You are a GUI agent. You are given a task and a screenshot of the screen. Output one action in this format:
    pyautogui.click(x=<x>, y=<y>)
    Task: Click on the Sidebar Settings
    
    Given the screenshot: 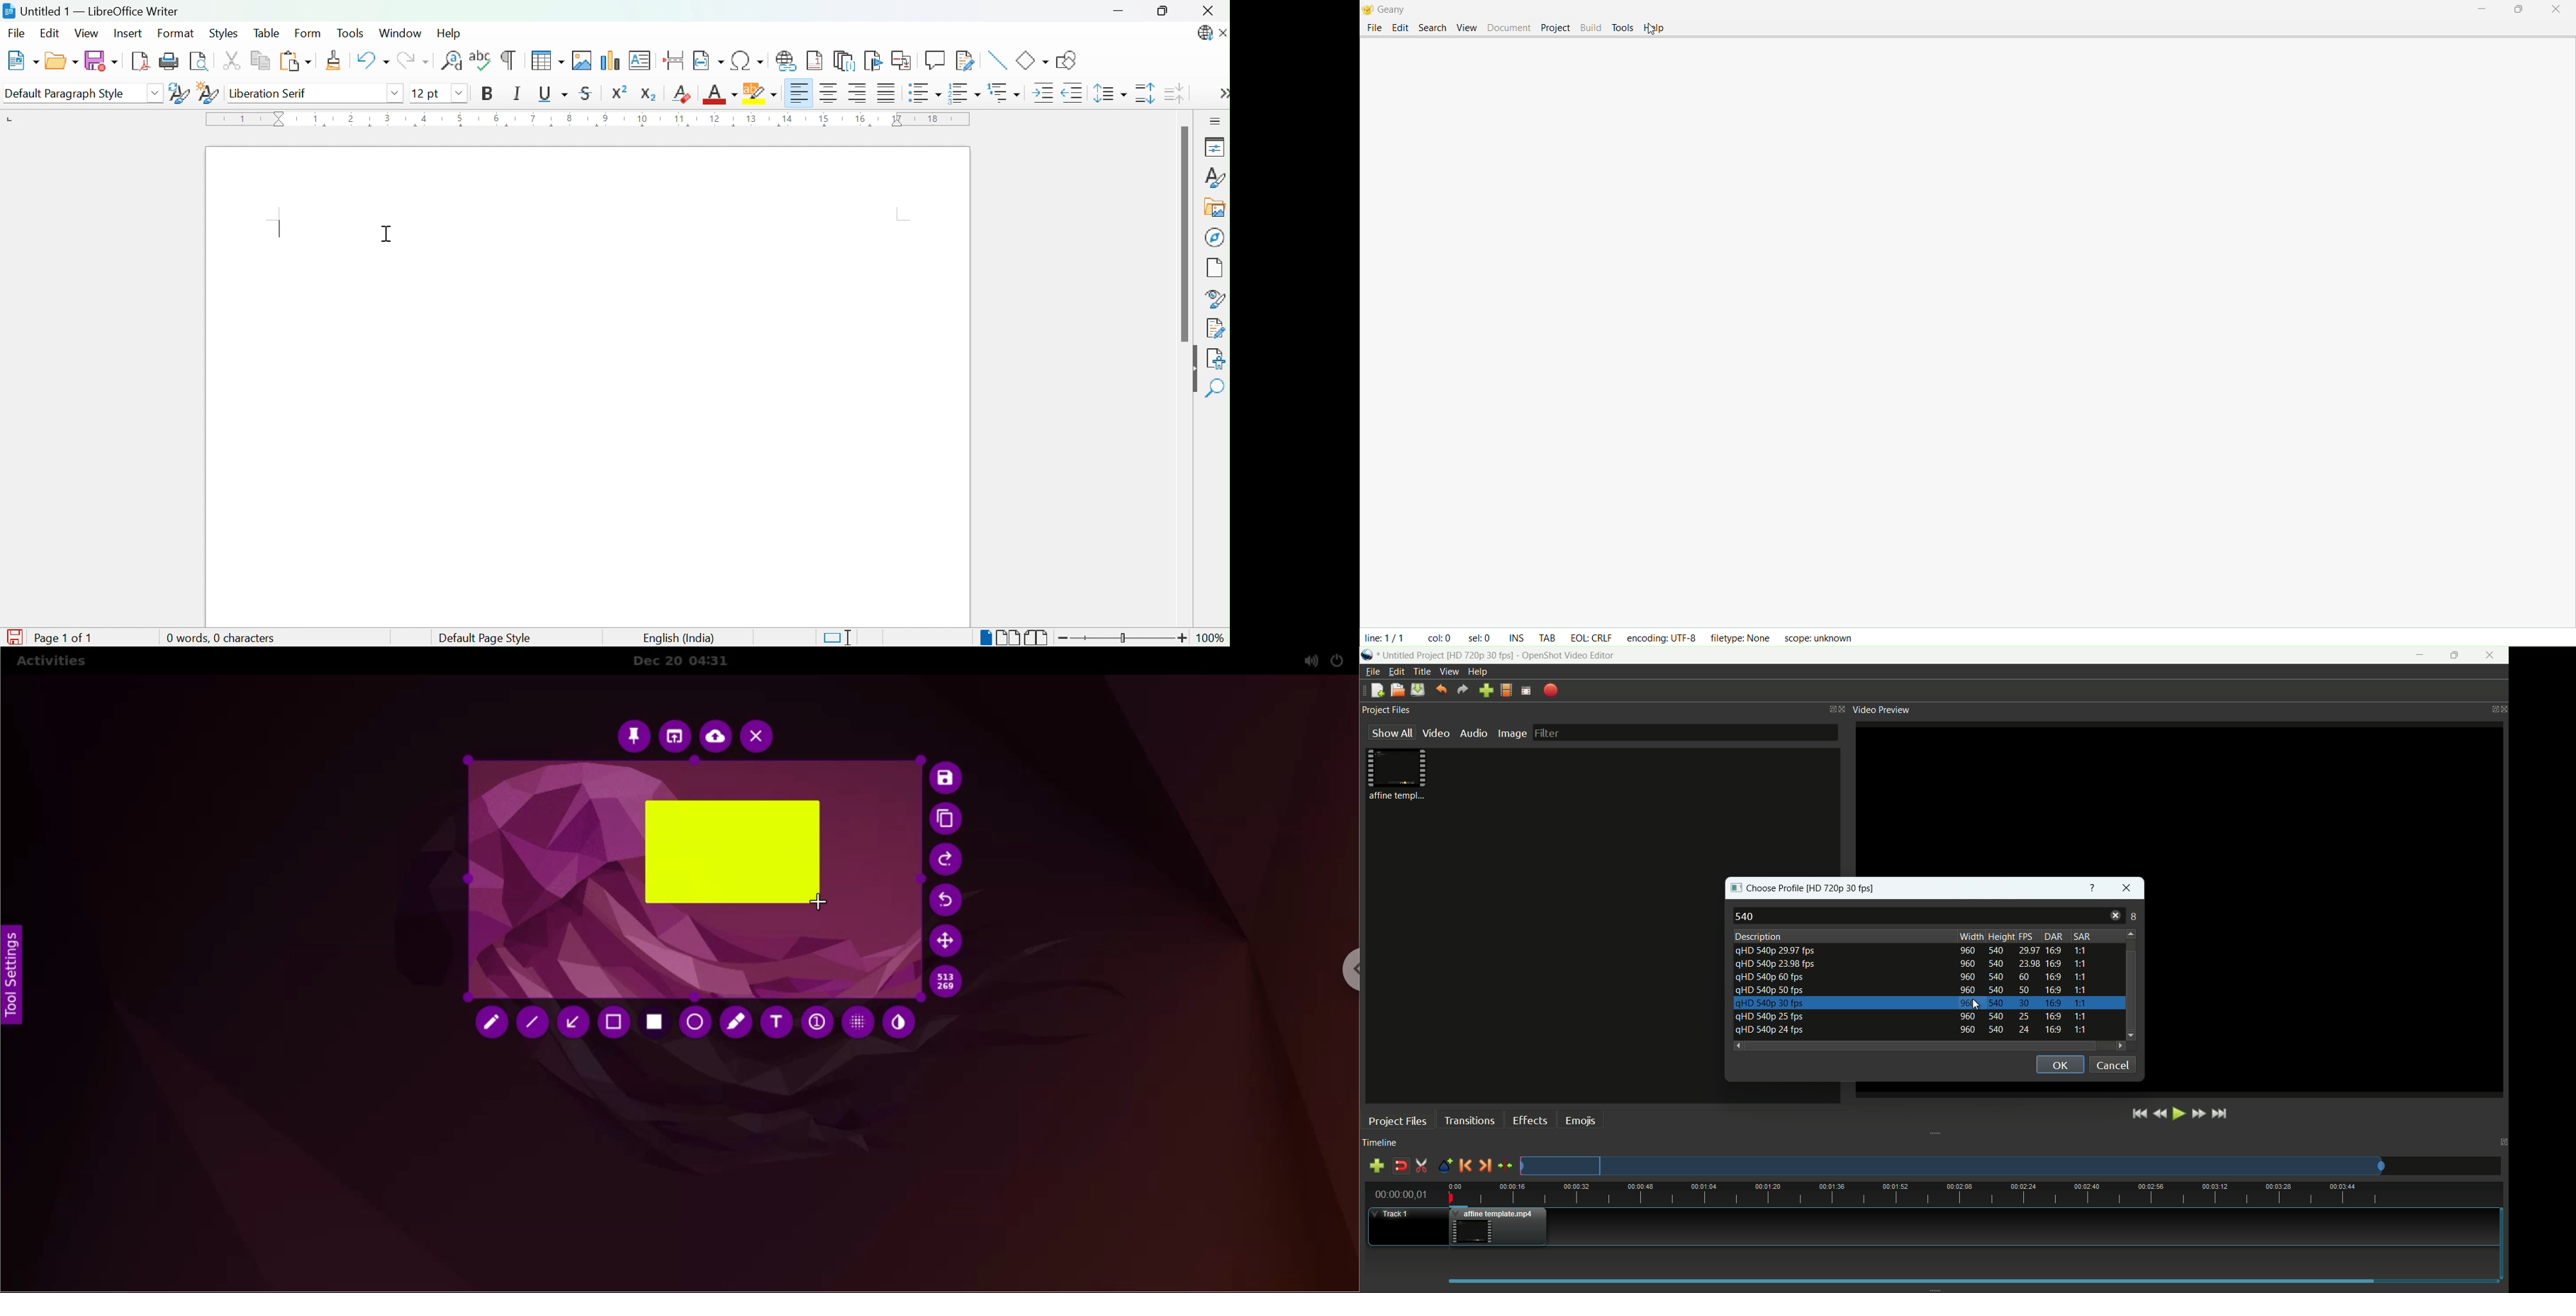 What is the action you would take?
    pyautogui.click(x=1215, y=121)
    